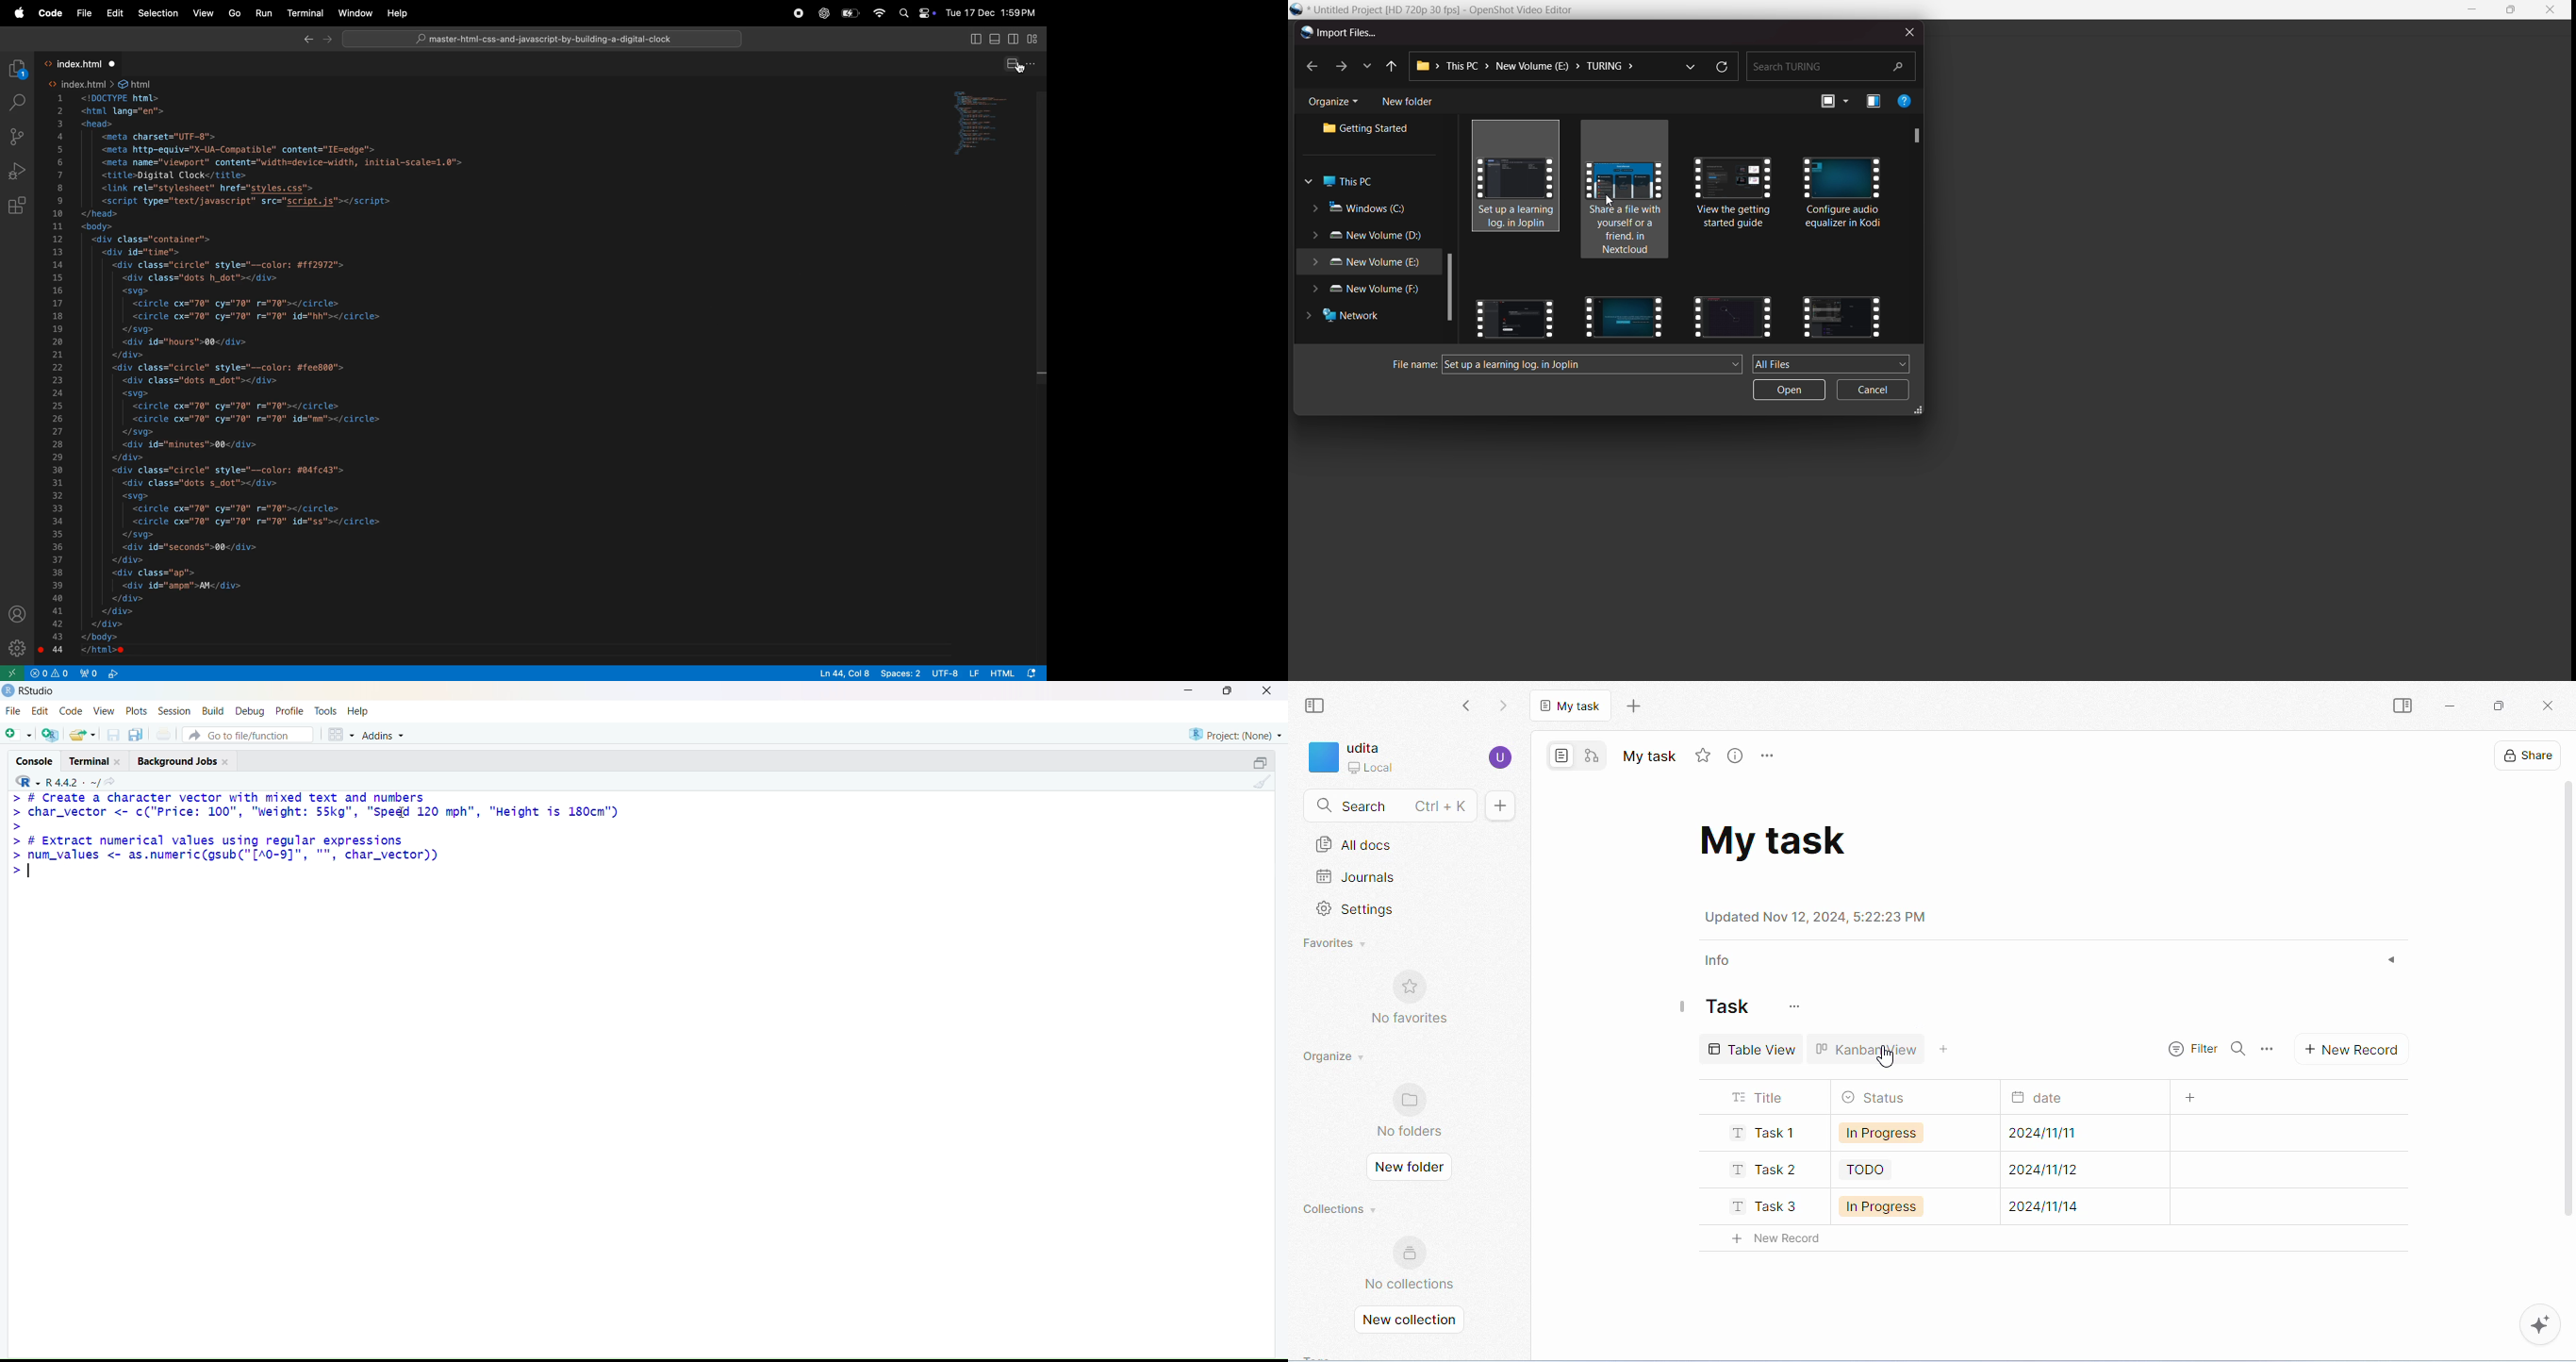  I want to click on R. 4.4.2 ~/, so click(72, 783).